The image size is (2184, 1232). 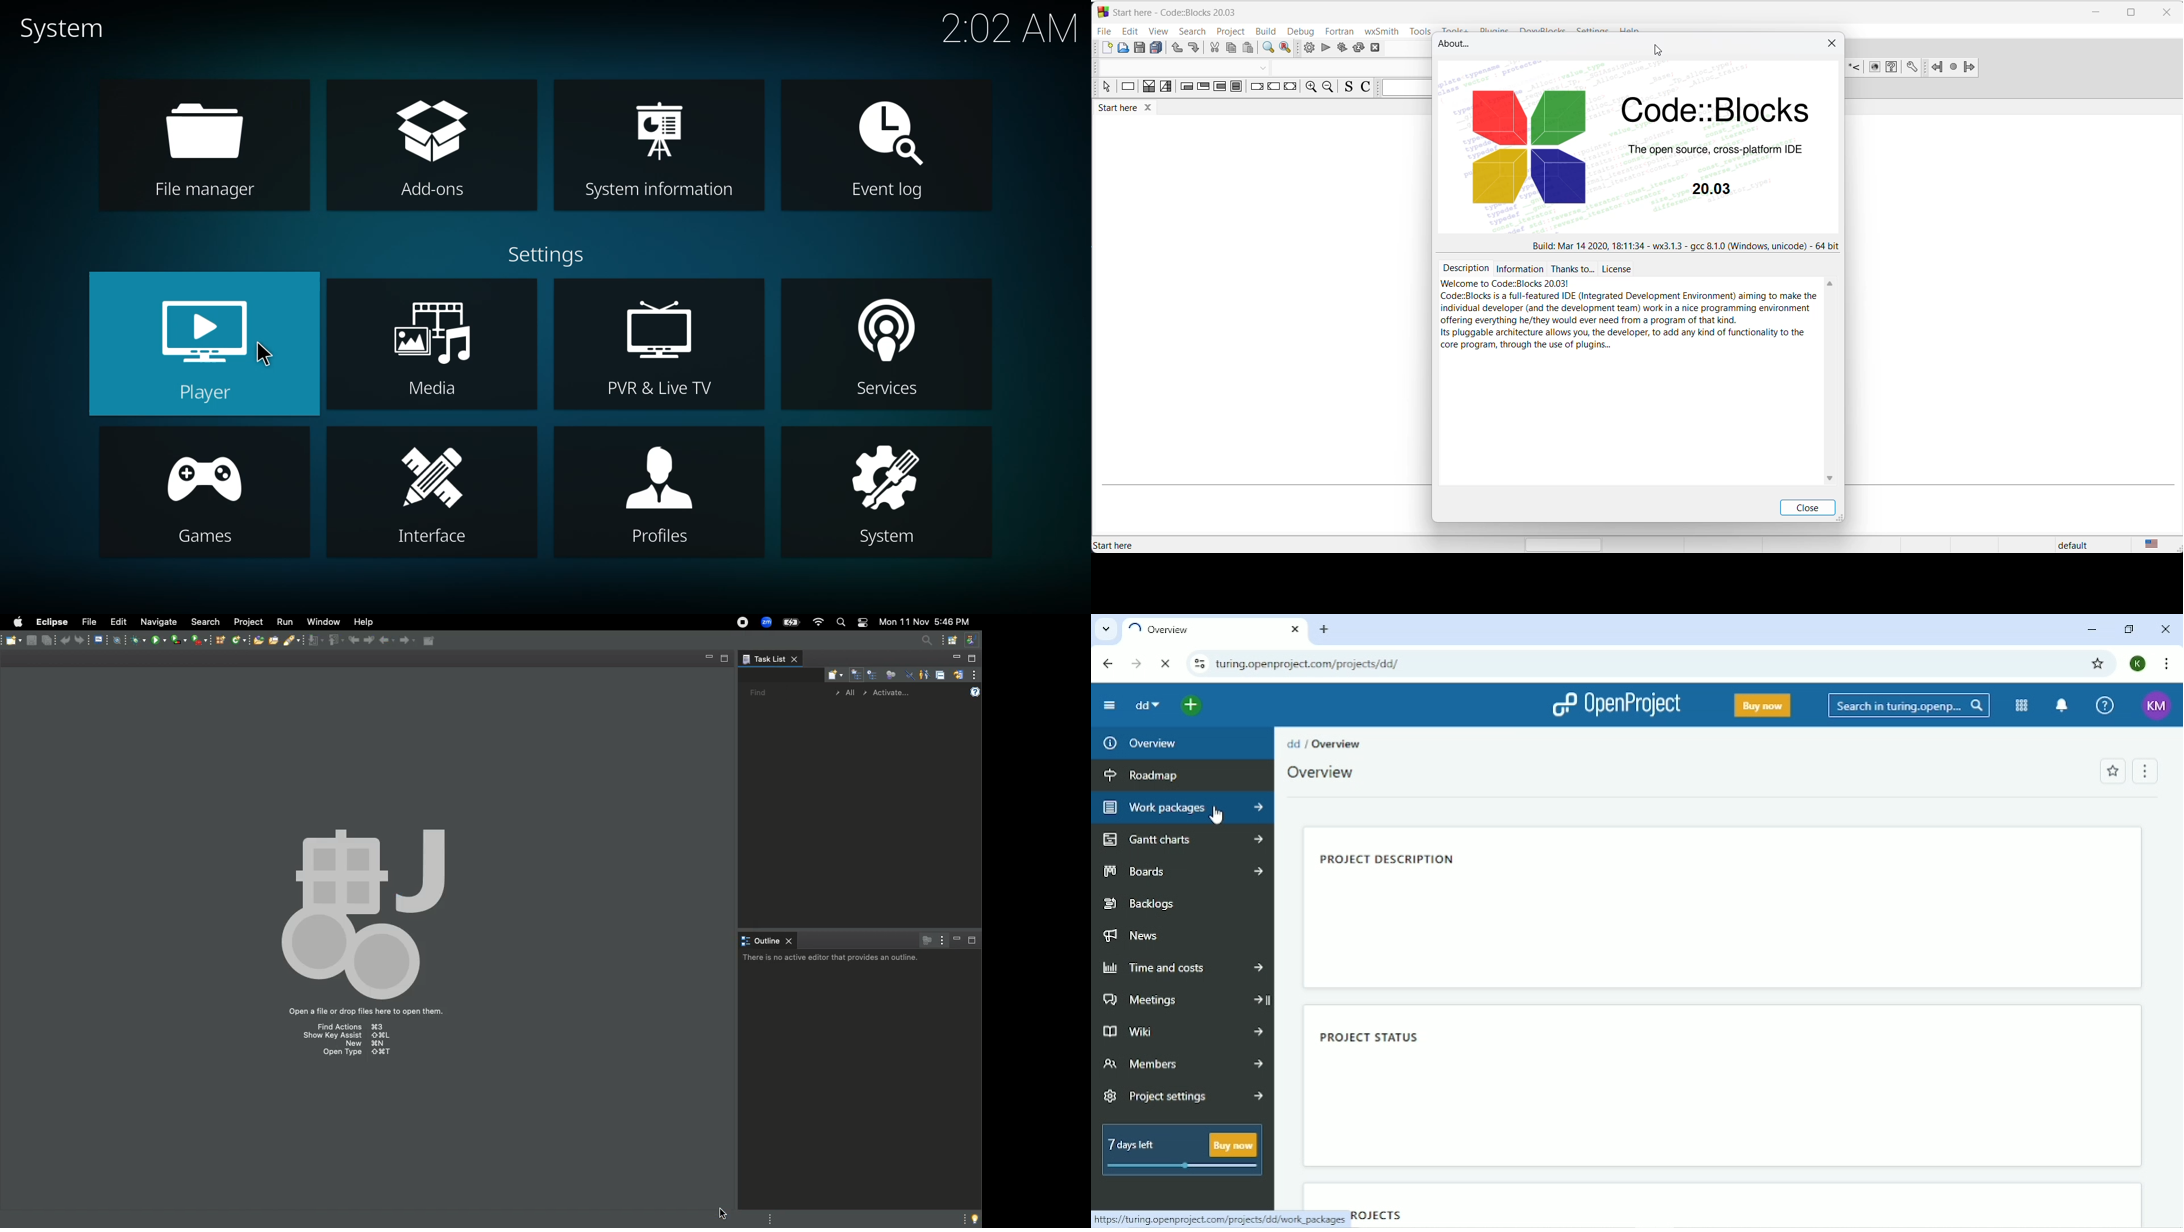 I want to click on fortran, so click(x=1339, y=31).